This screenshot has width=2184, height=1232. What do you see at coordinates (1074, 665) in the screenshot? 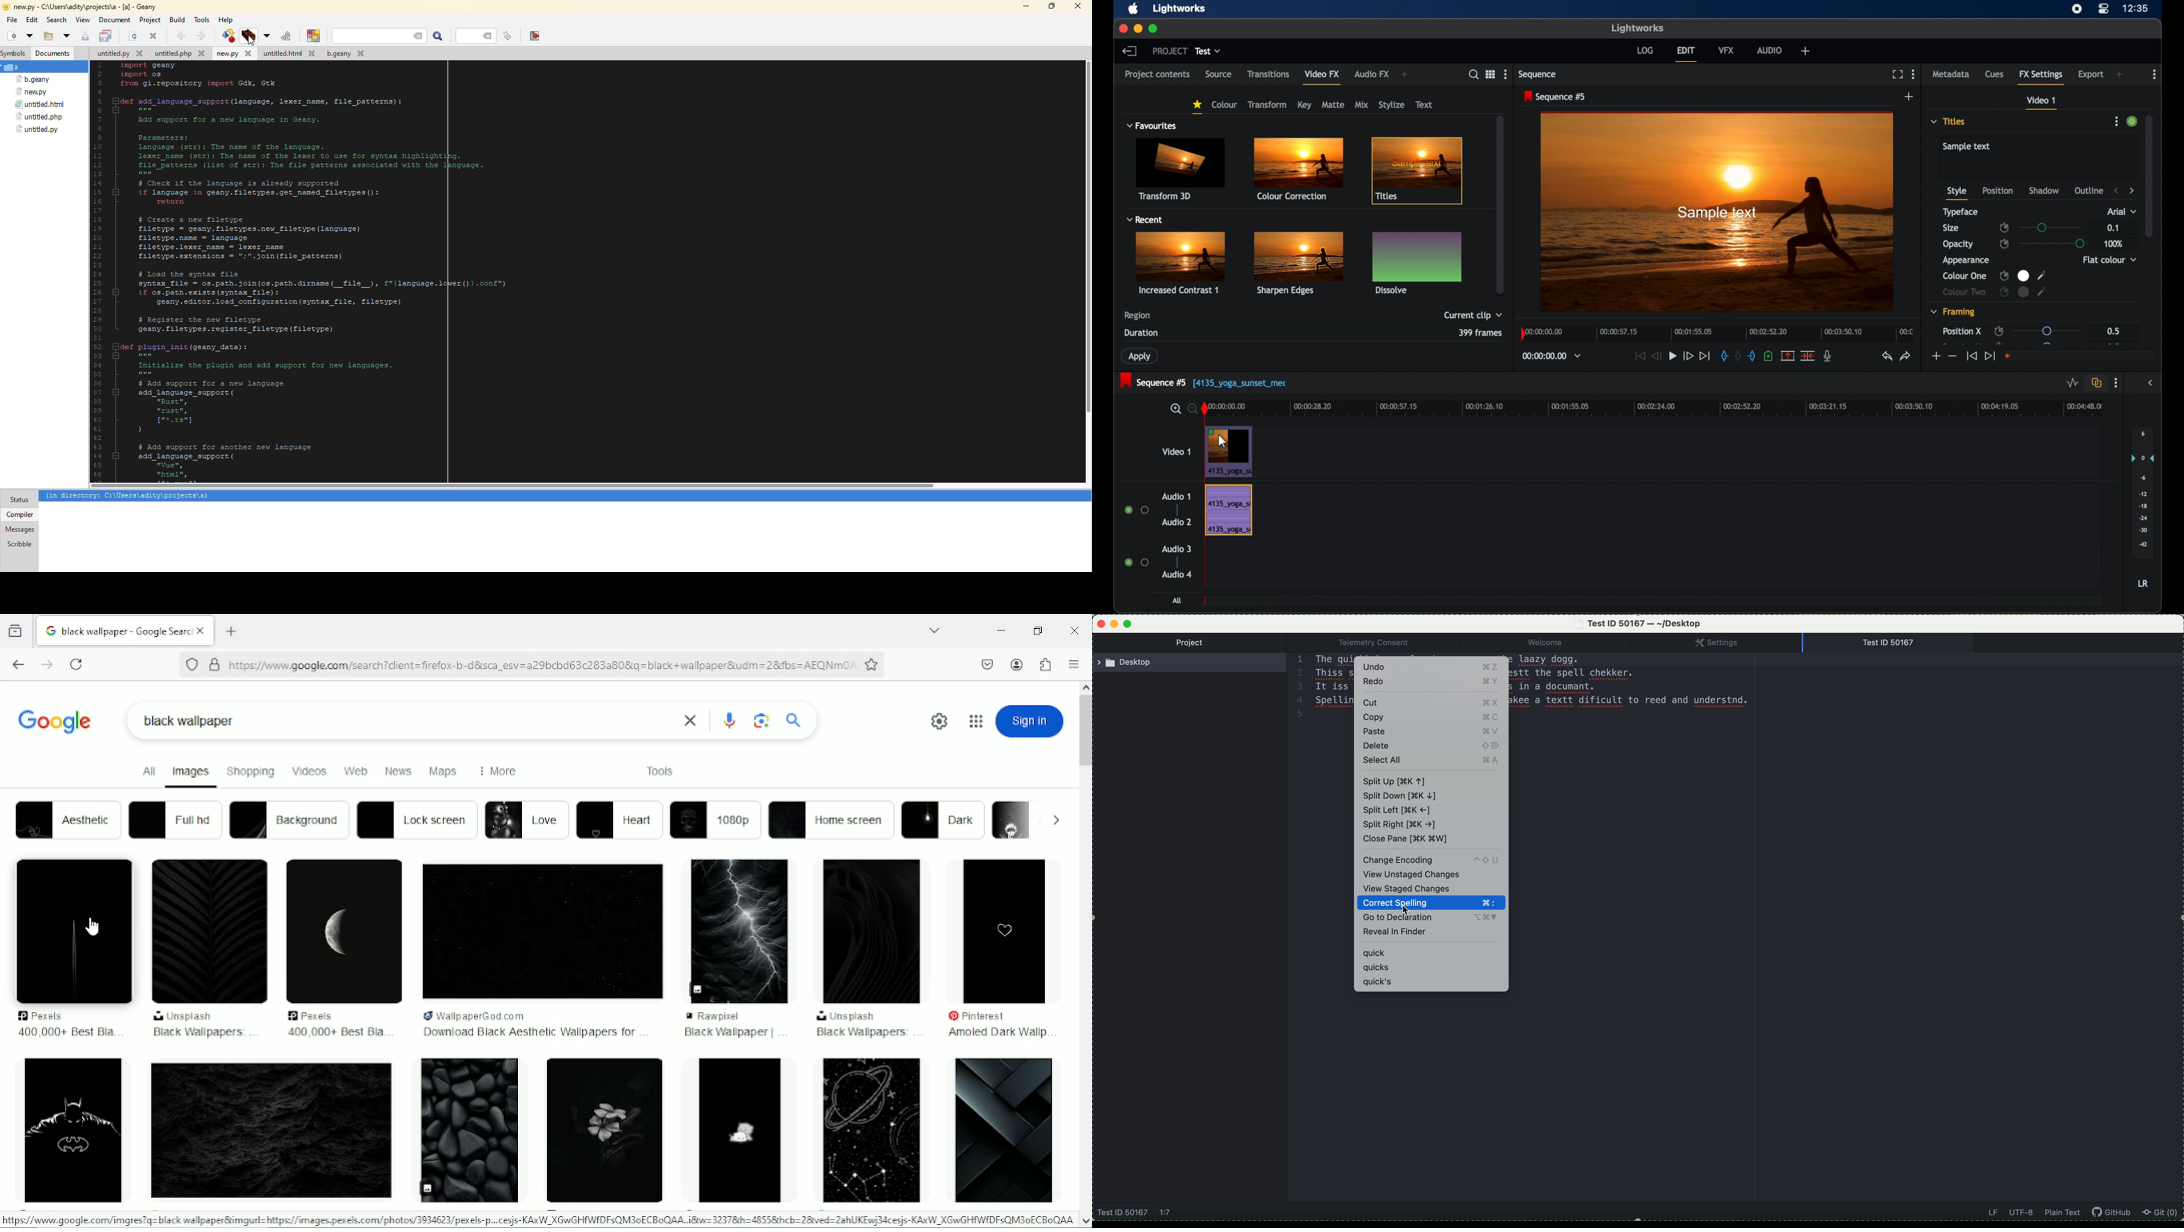
I see `open applications menu` at bounding box center [1074, 665].